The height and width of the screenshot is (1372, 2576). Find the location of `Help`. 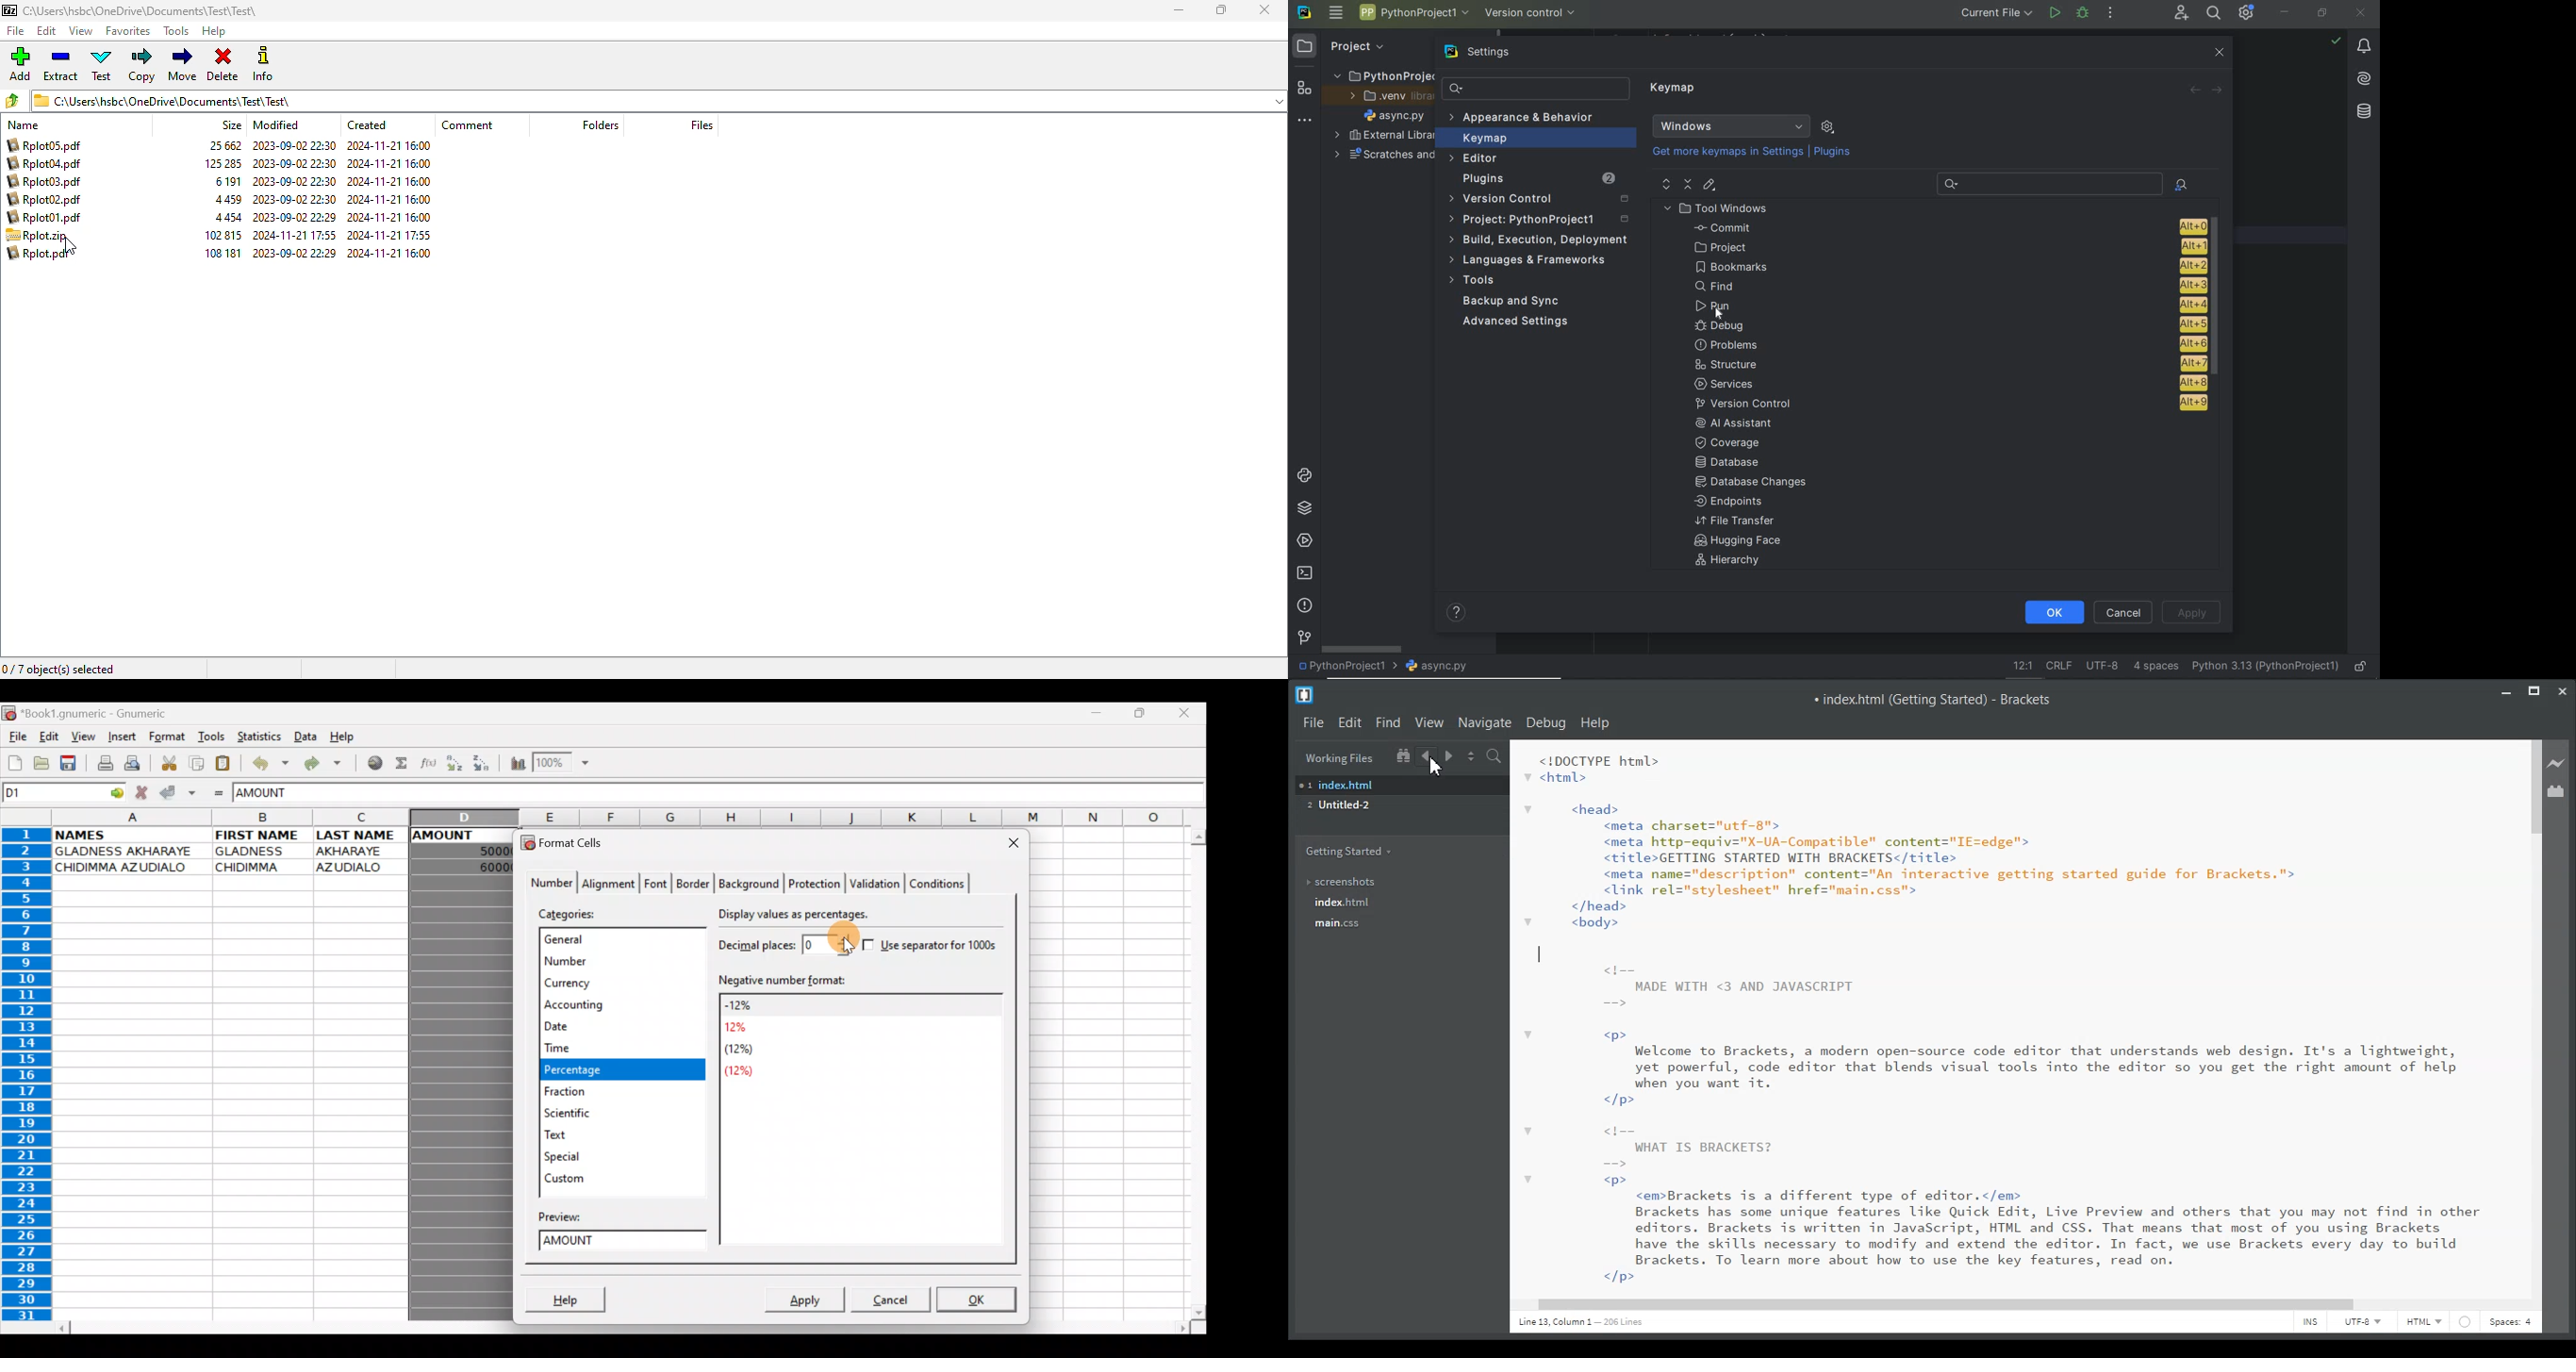

Help is located at coordinates (571, 1295).